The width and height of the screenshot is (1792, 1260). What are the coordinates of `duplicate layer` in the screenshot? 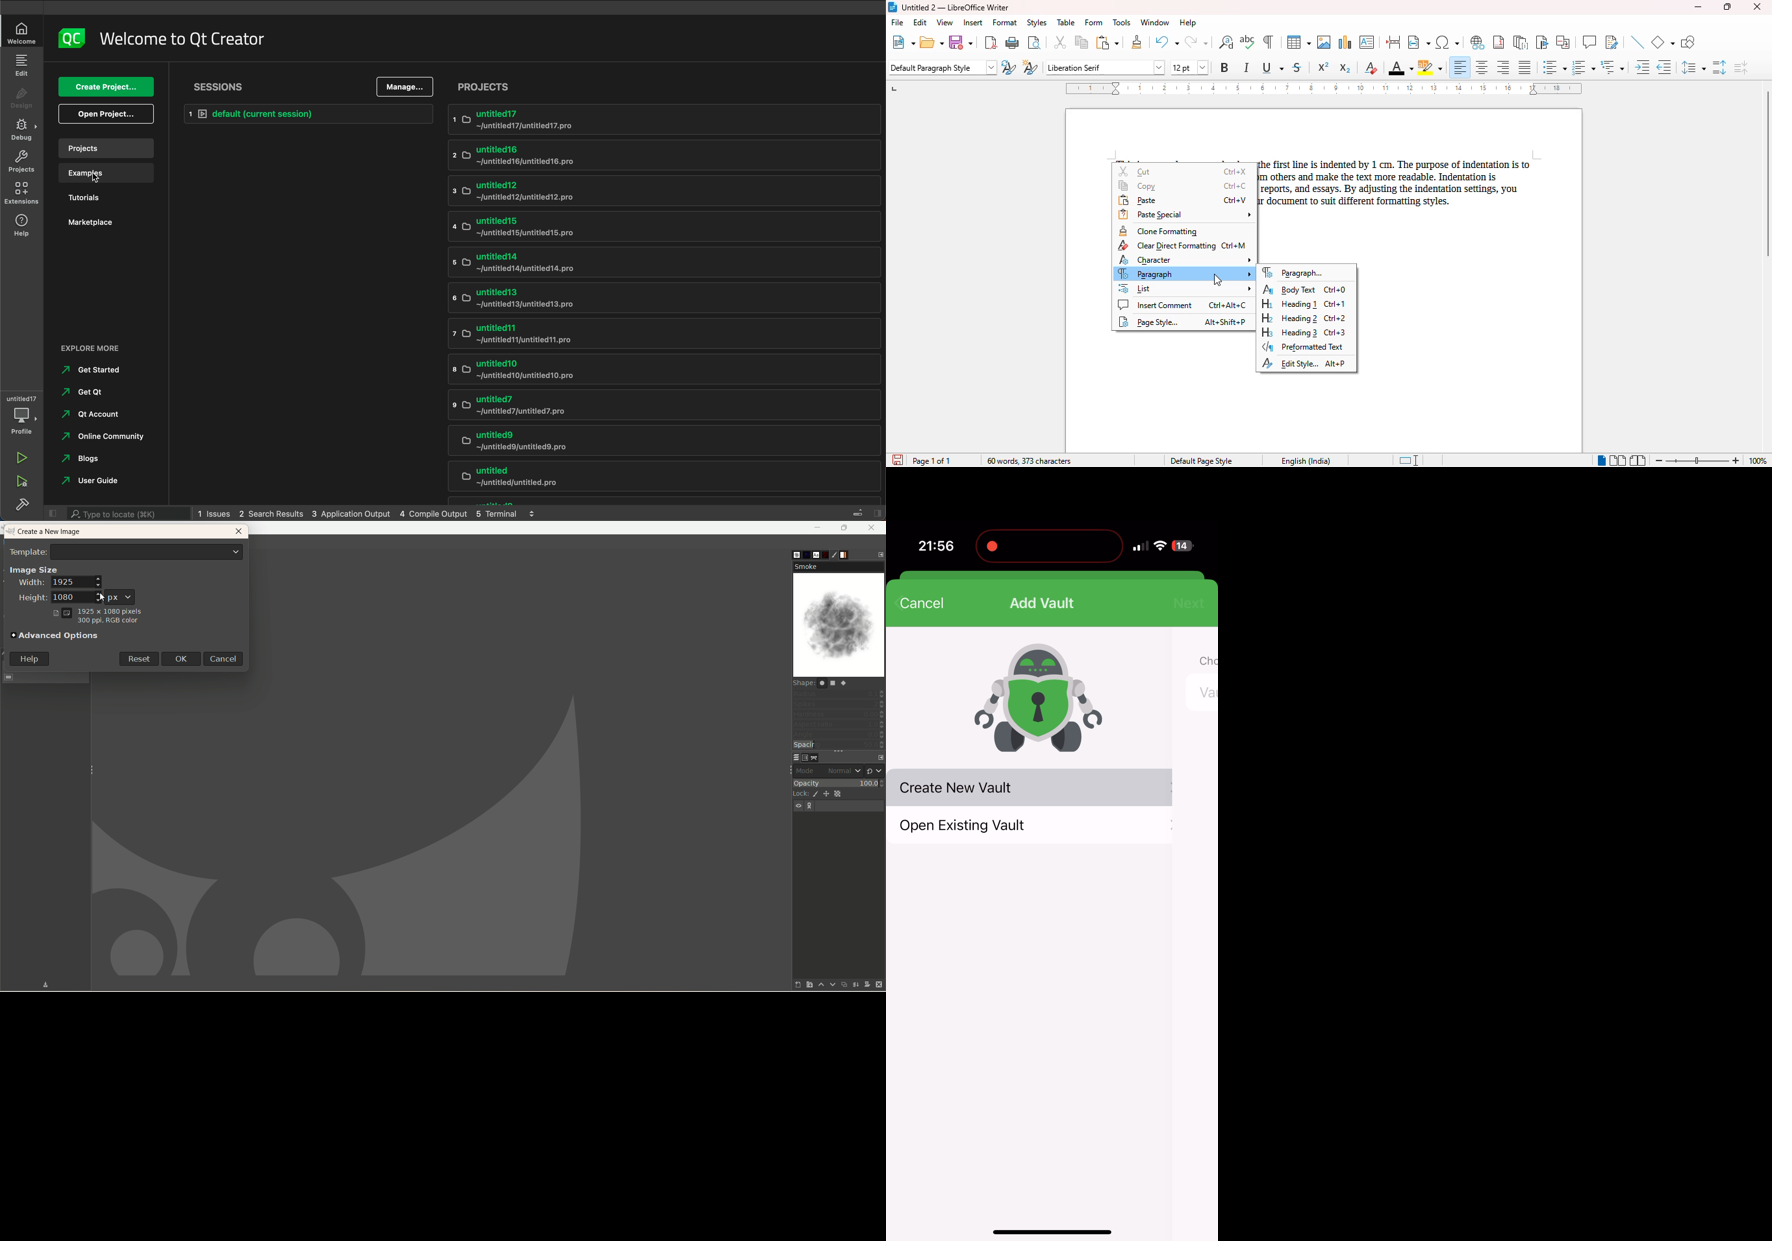 It's located at (842, 985).